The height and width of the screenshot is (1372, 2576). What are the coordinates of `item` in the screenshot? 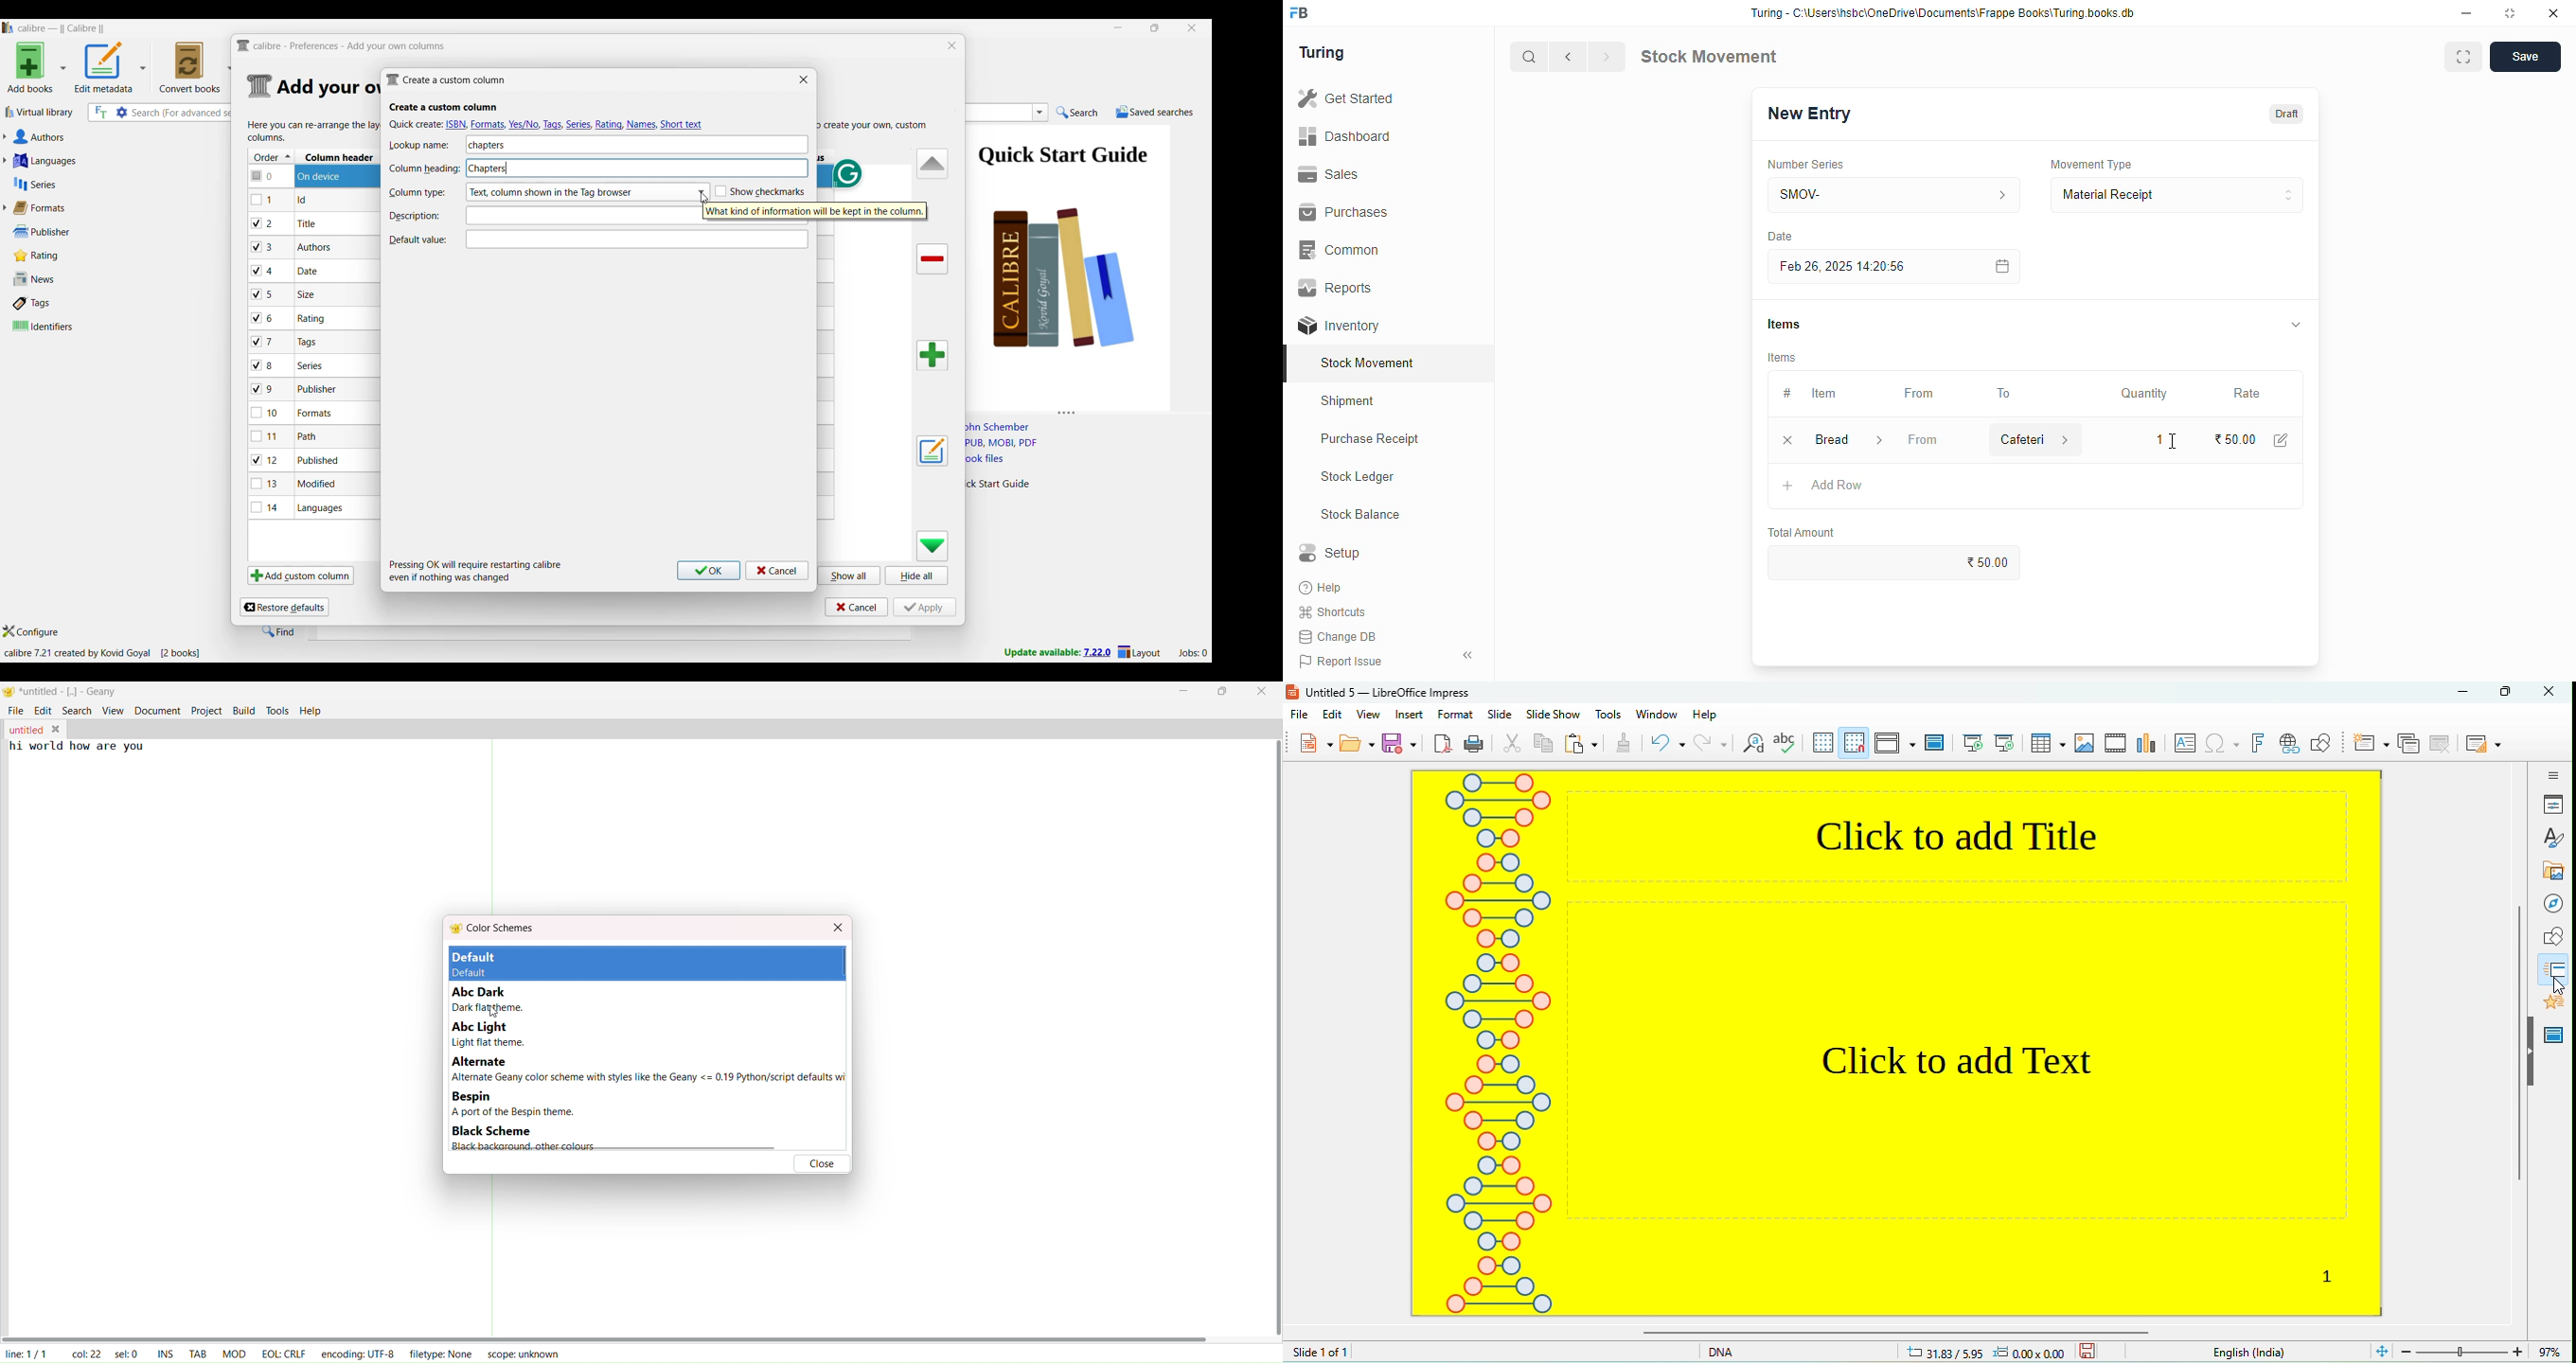 It's located at (1823, 393).